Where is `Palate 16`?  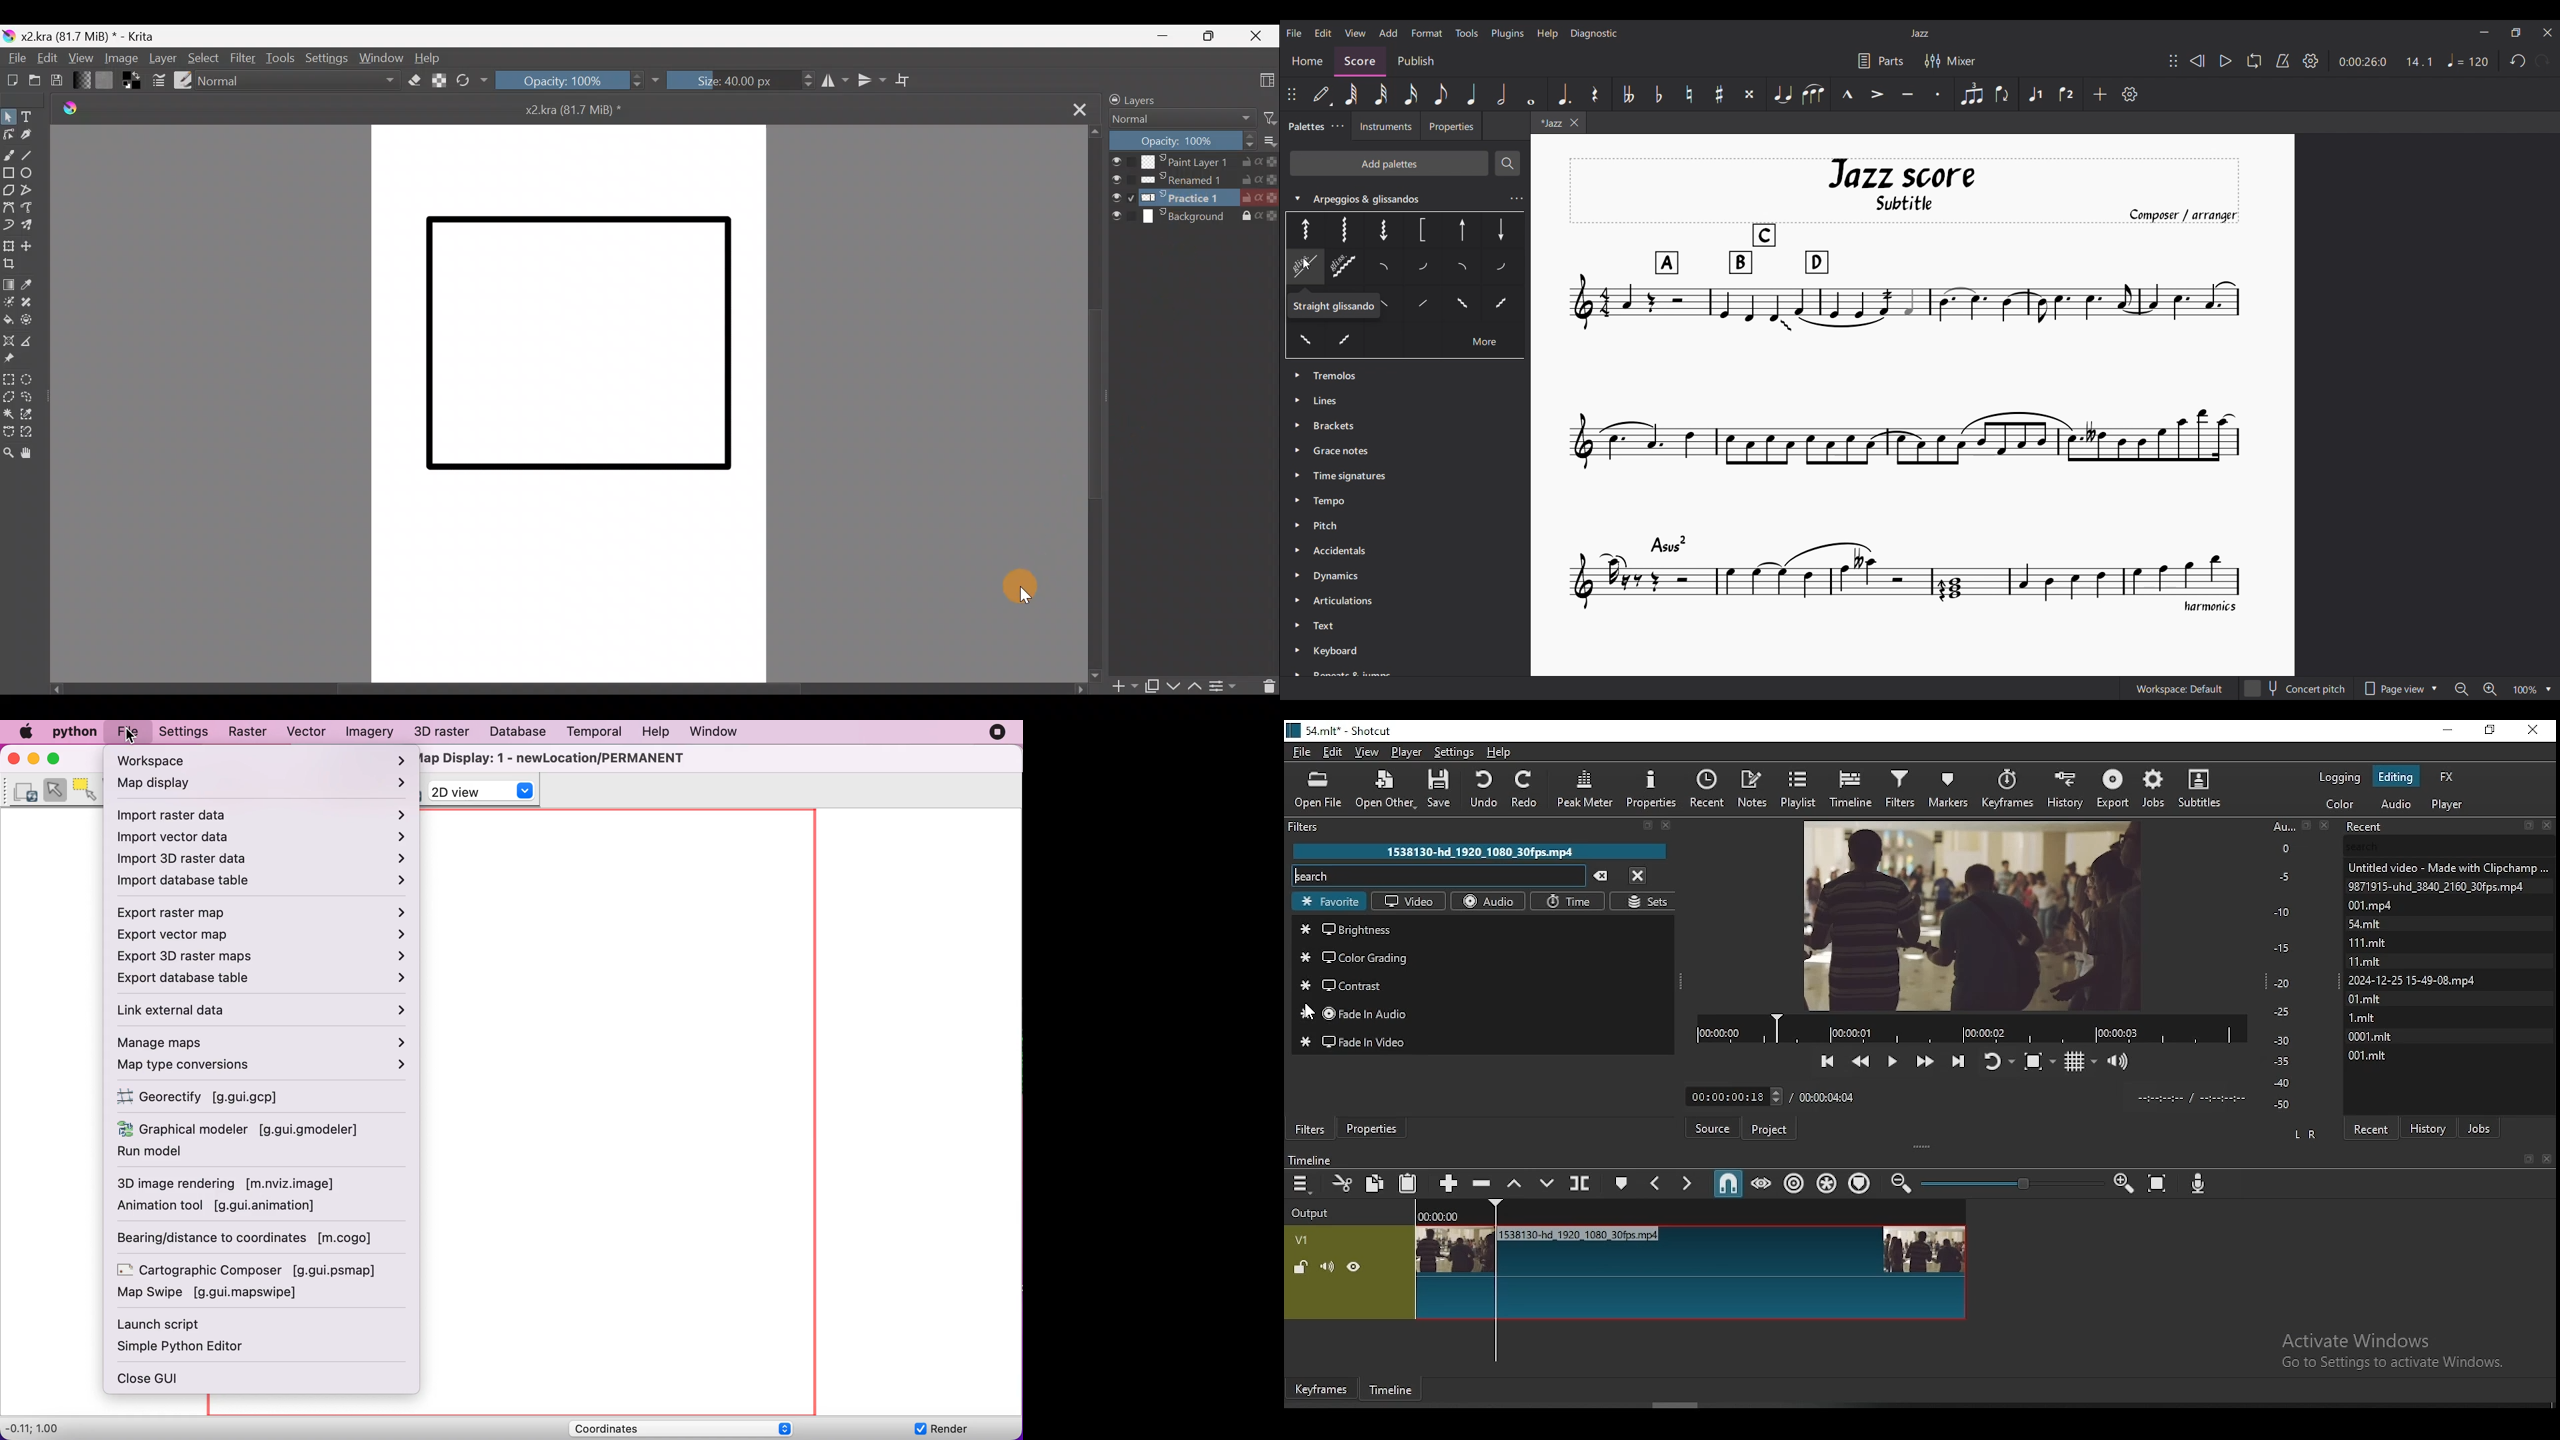
Palate 16 is located at coordinates (1459, 306).